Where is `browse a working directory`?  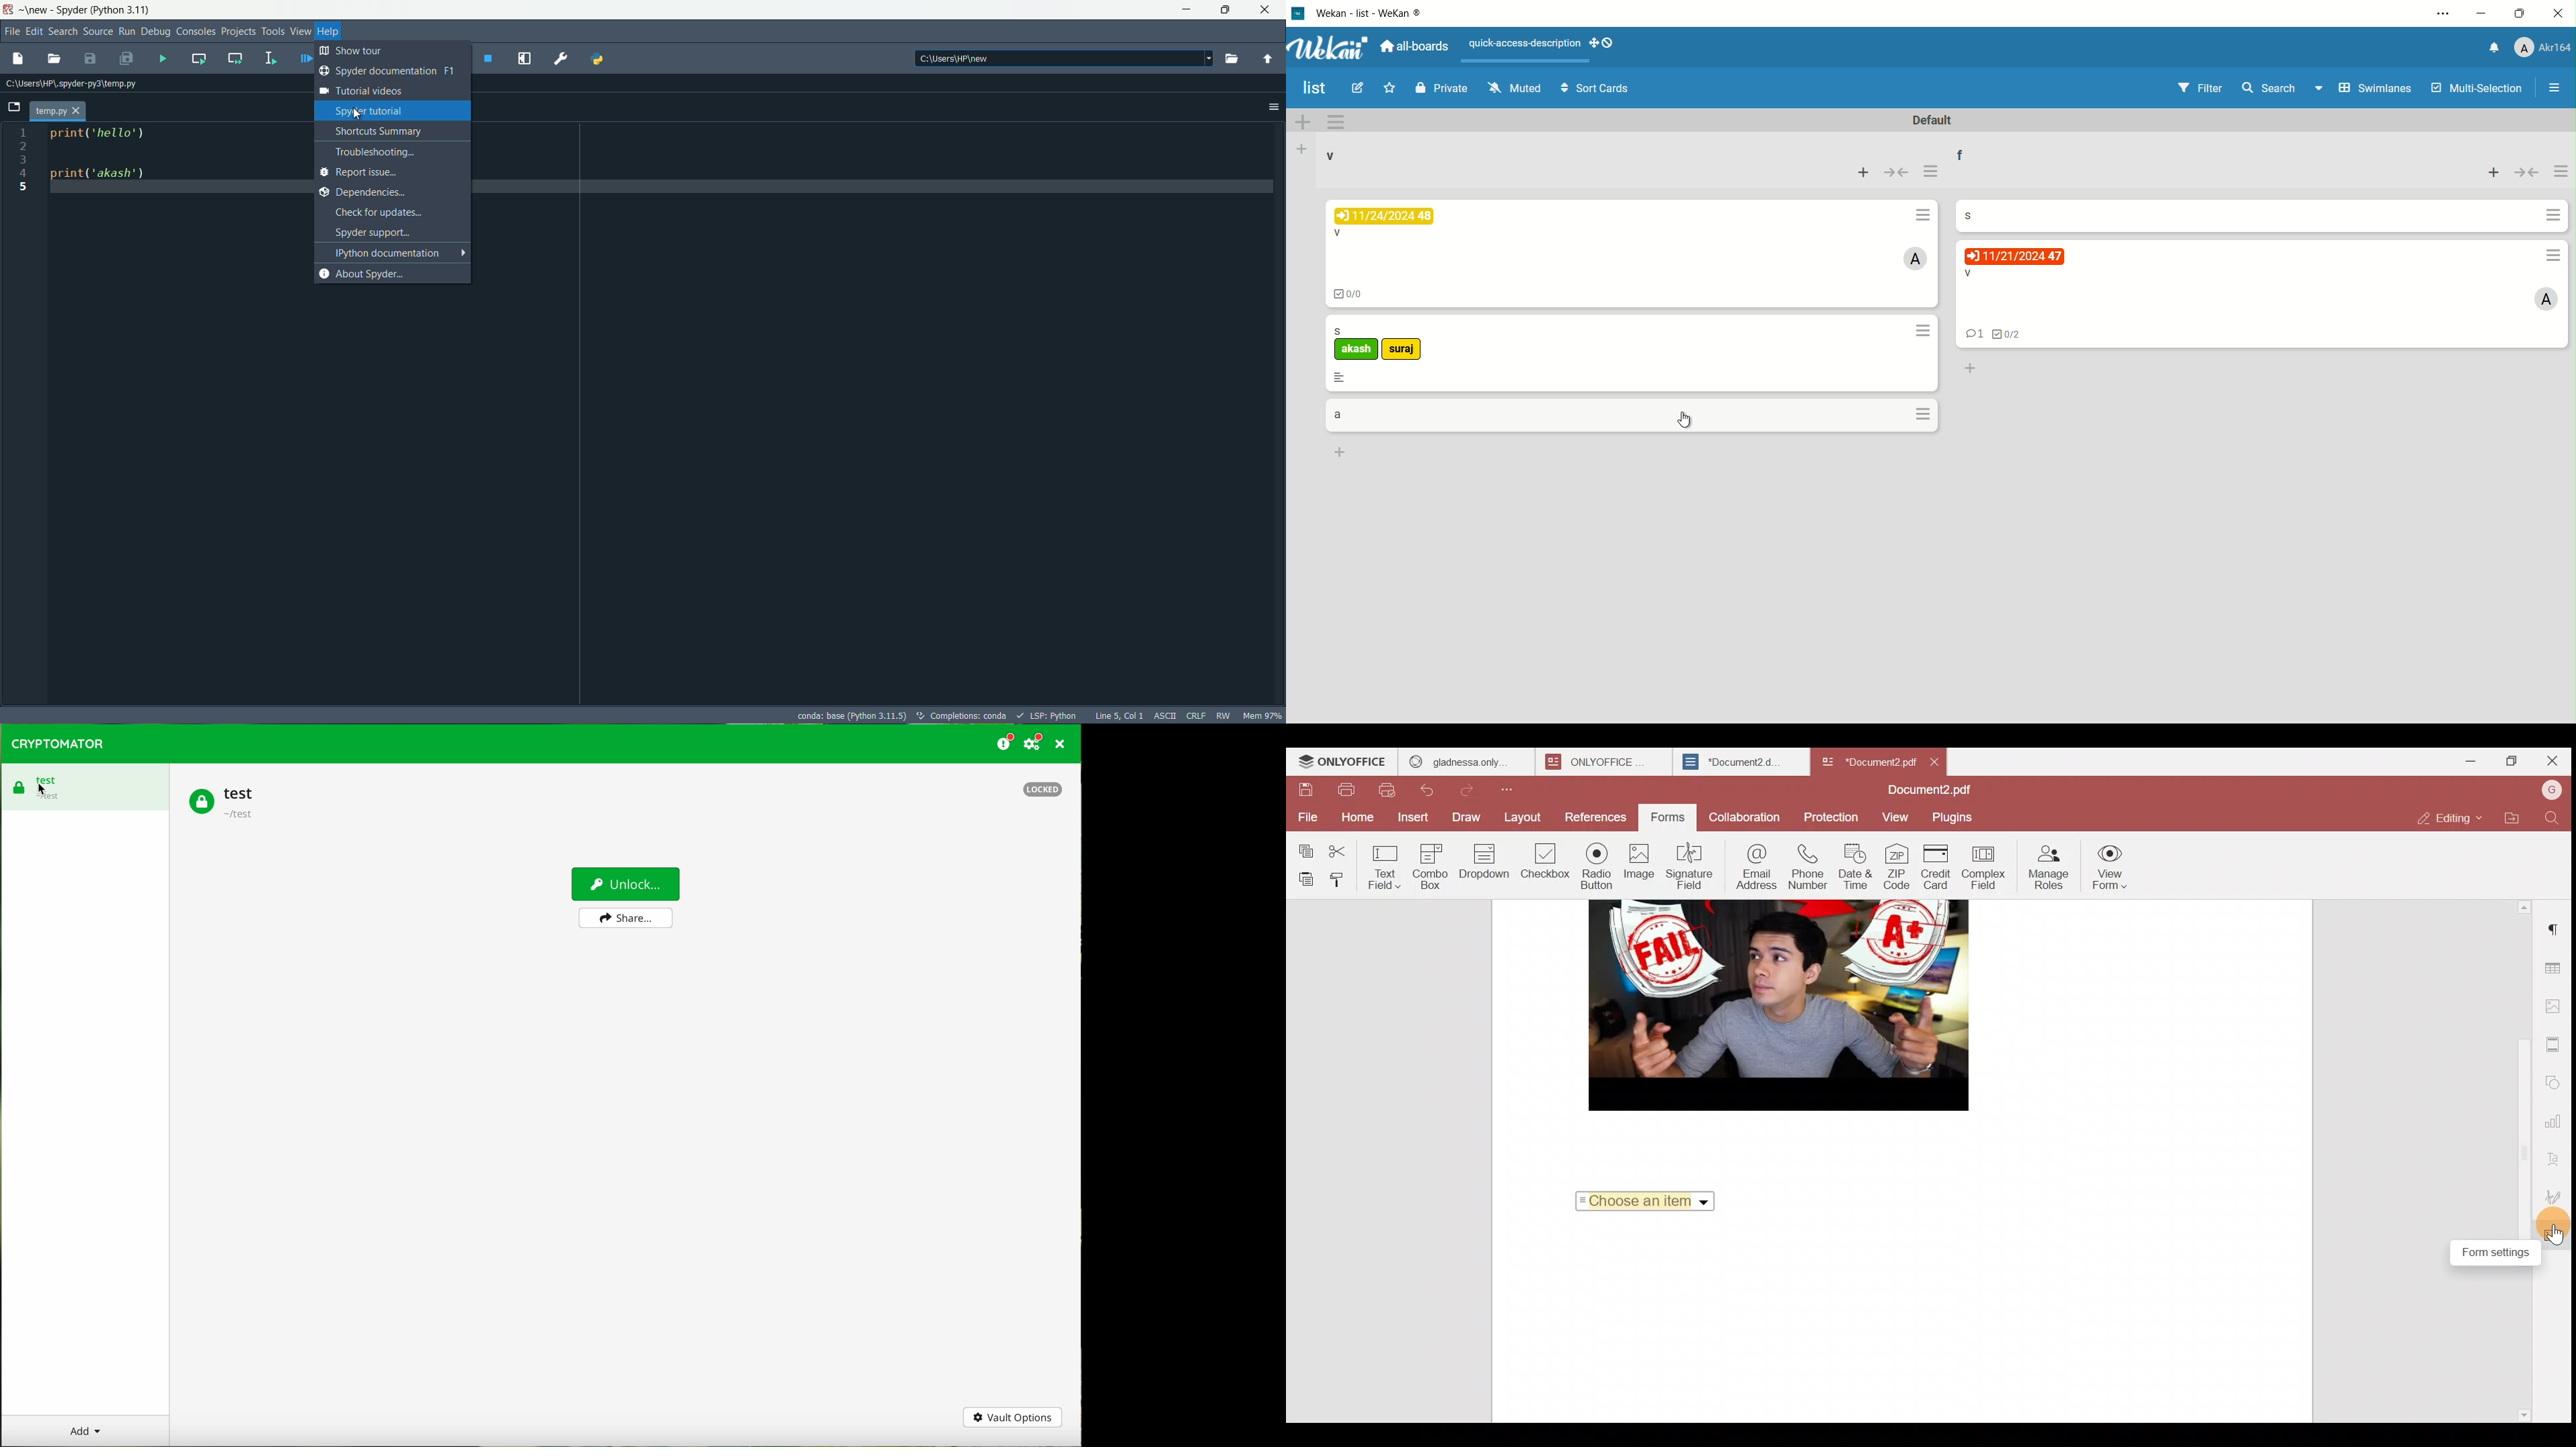 browse a working directory is located at coordinates (1232, 58).